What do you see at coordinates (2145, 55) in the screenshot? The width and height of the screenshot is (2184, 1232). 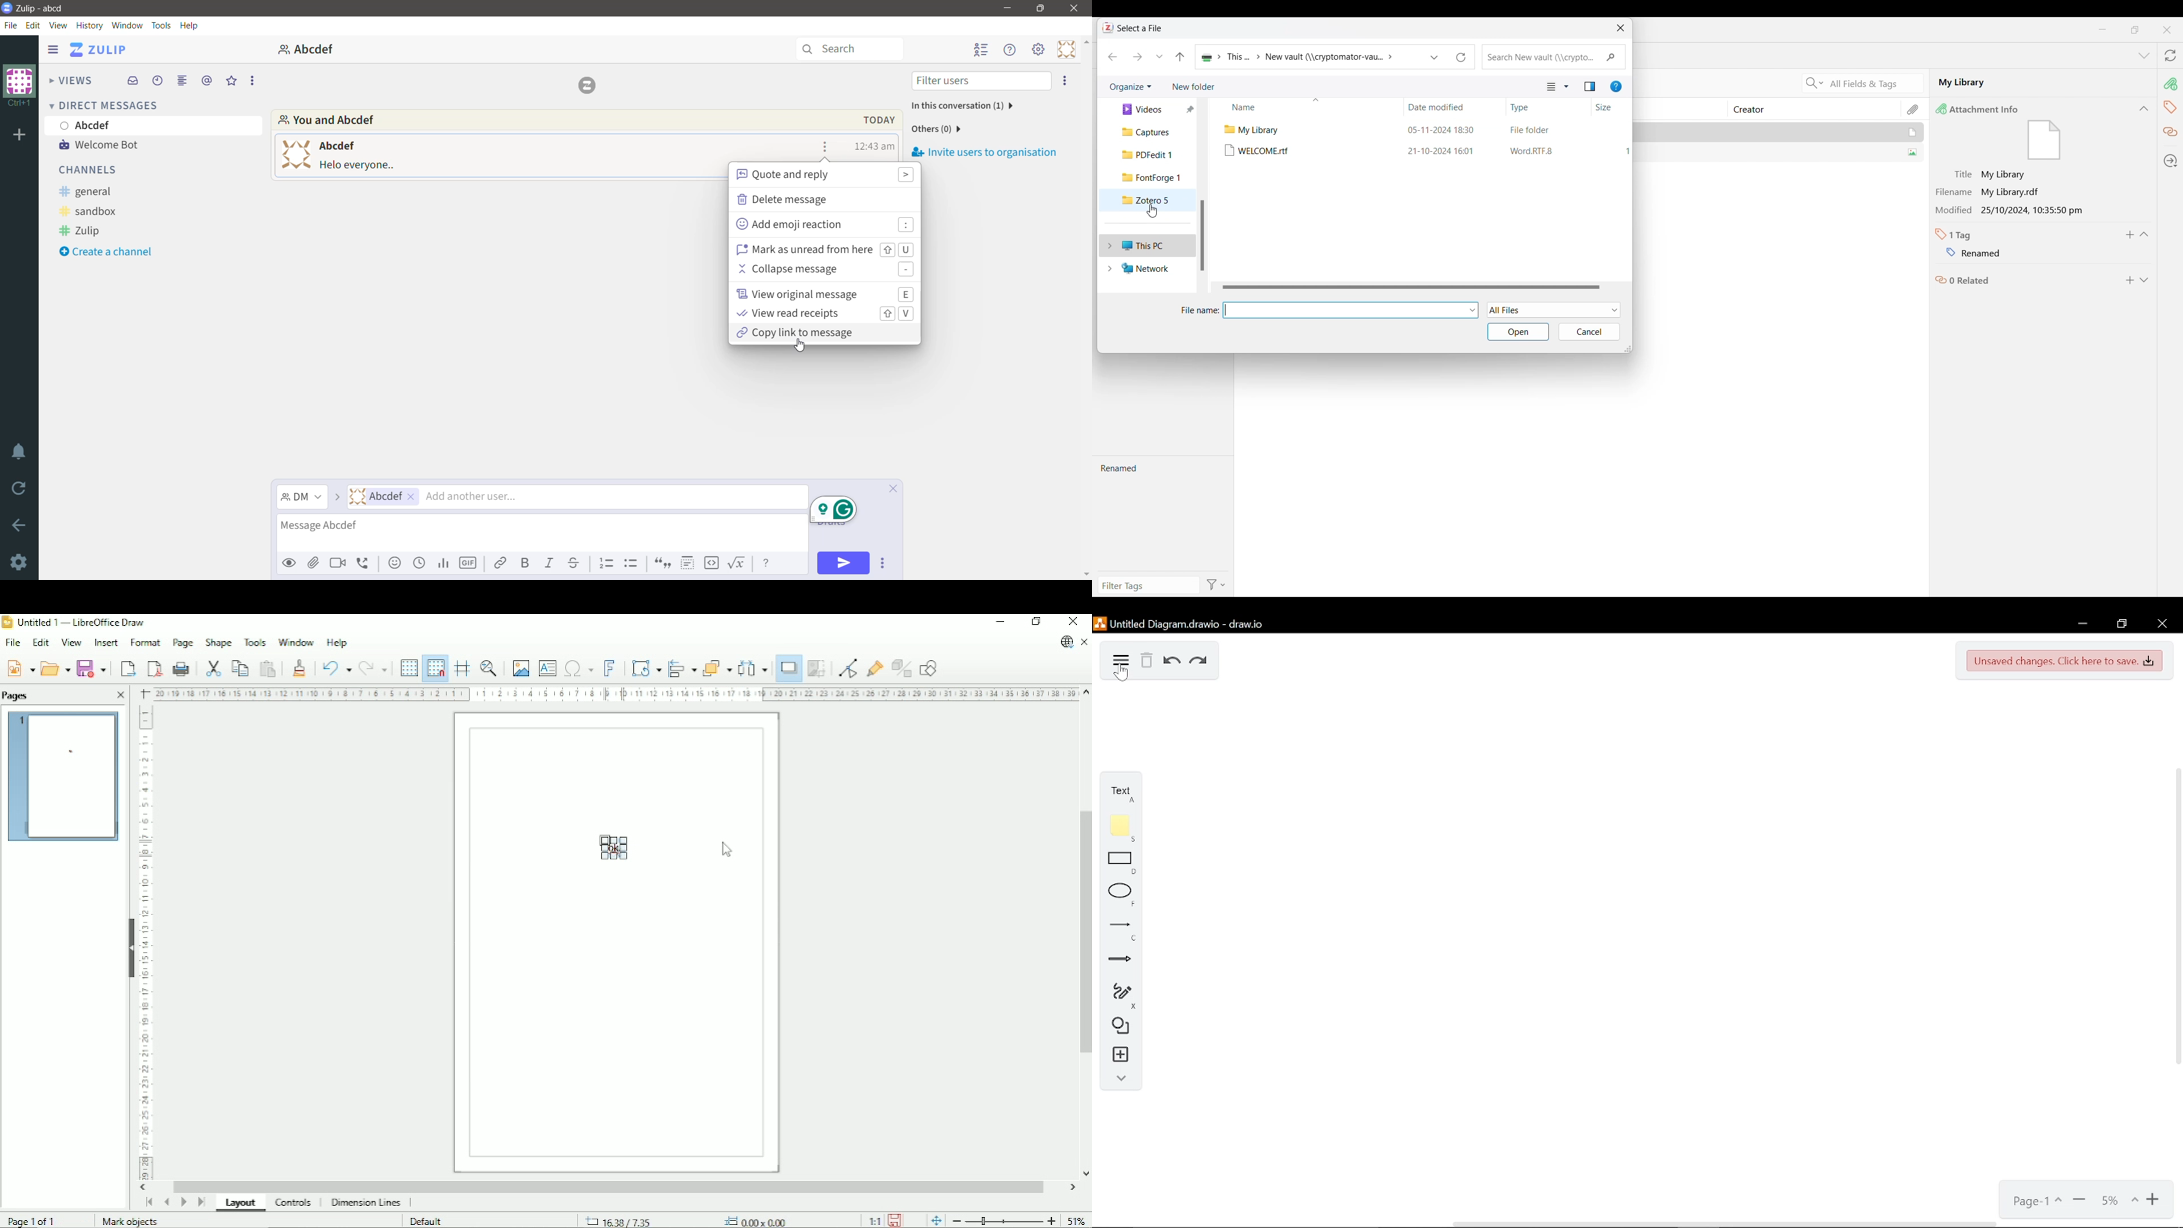 I see `List all tabs` at bounding box center [2145, 55].